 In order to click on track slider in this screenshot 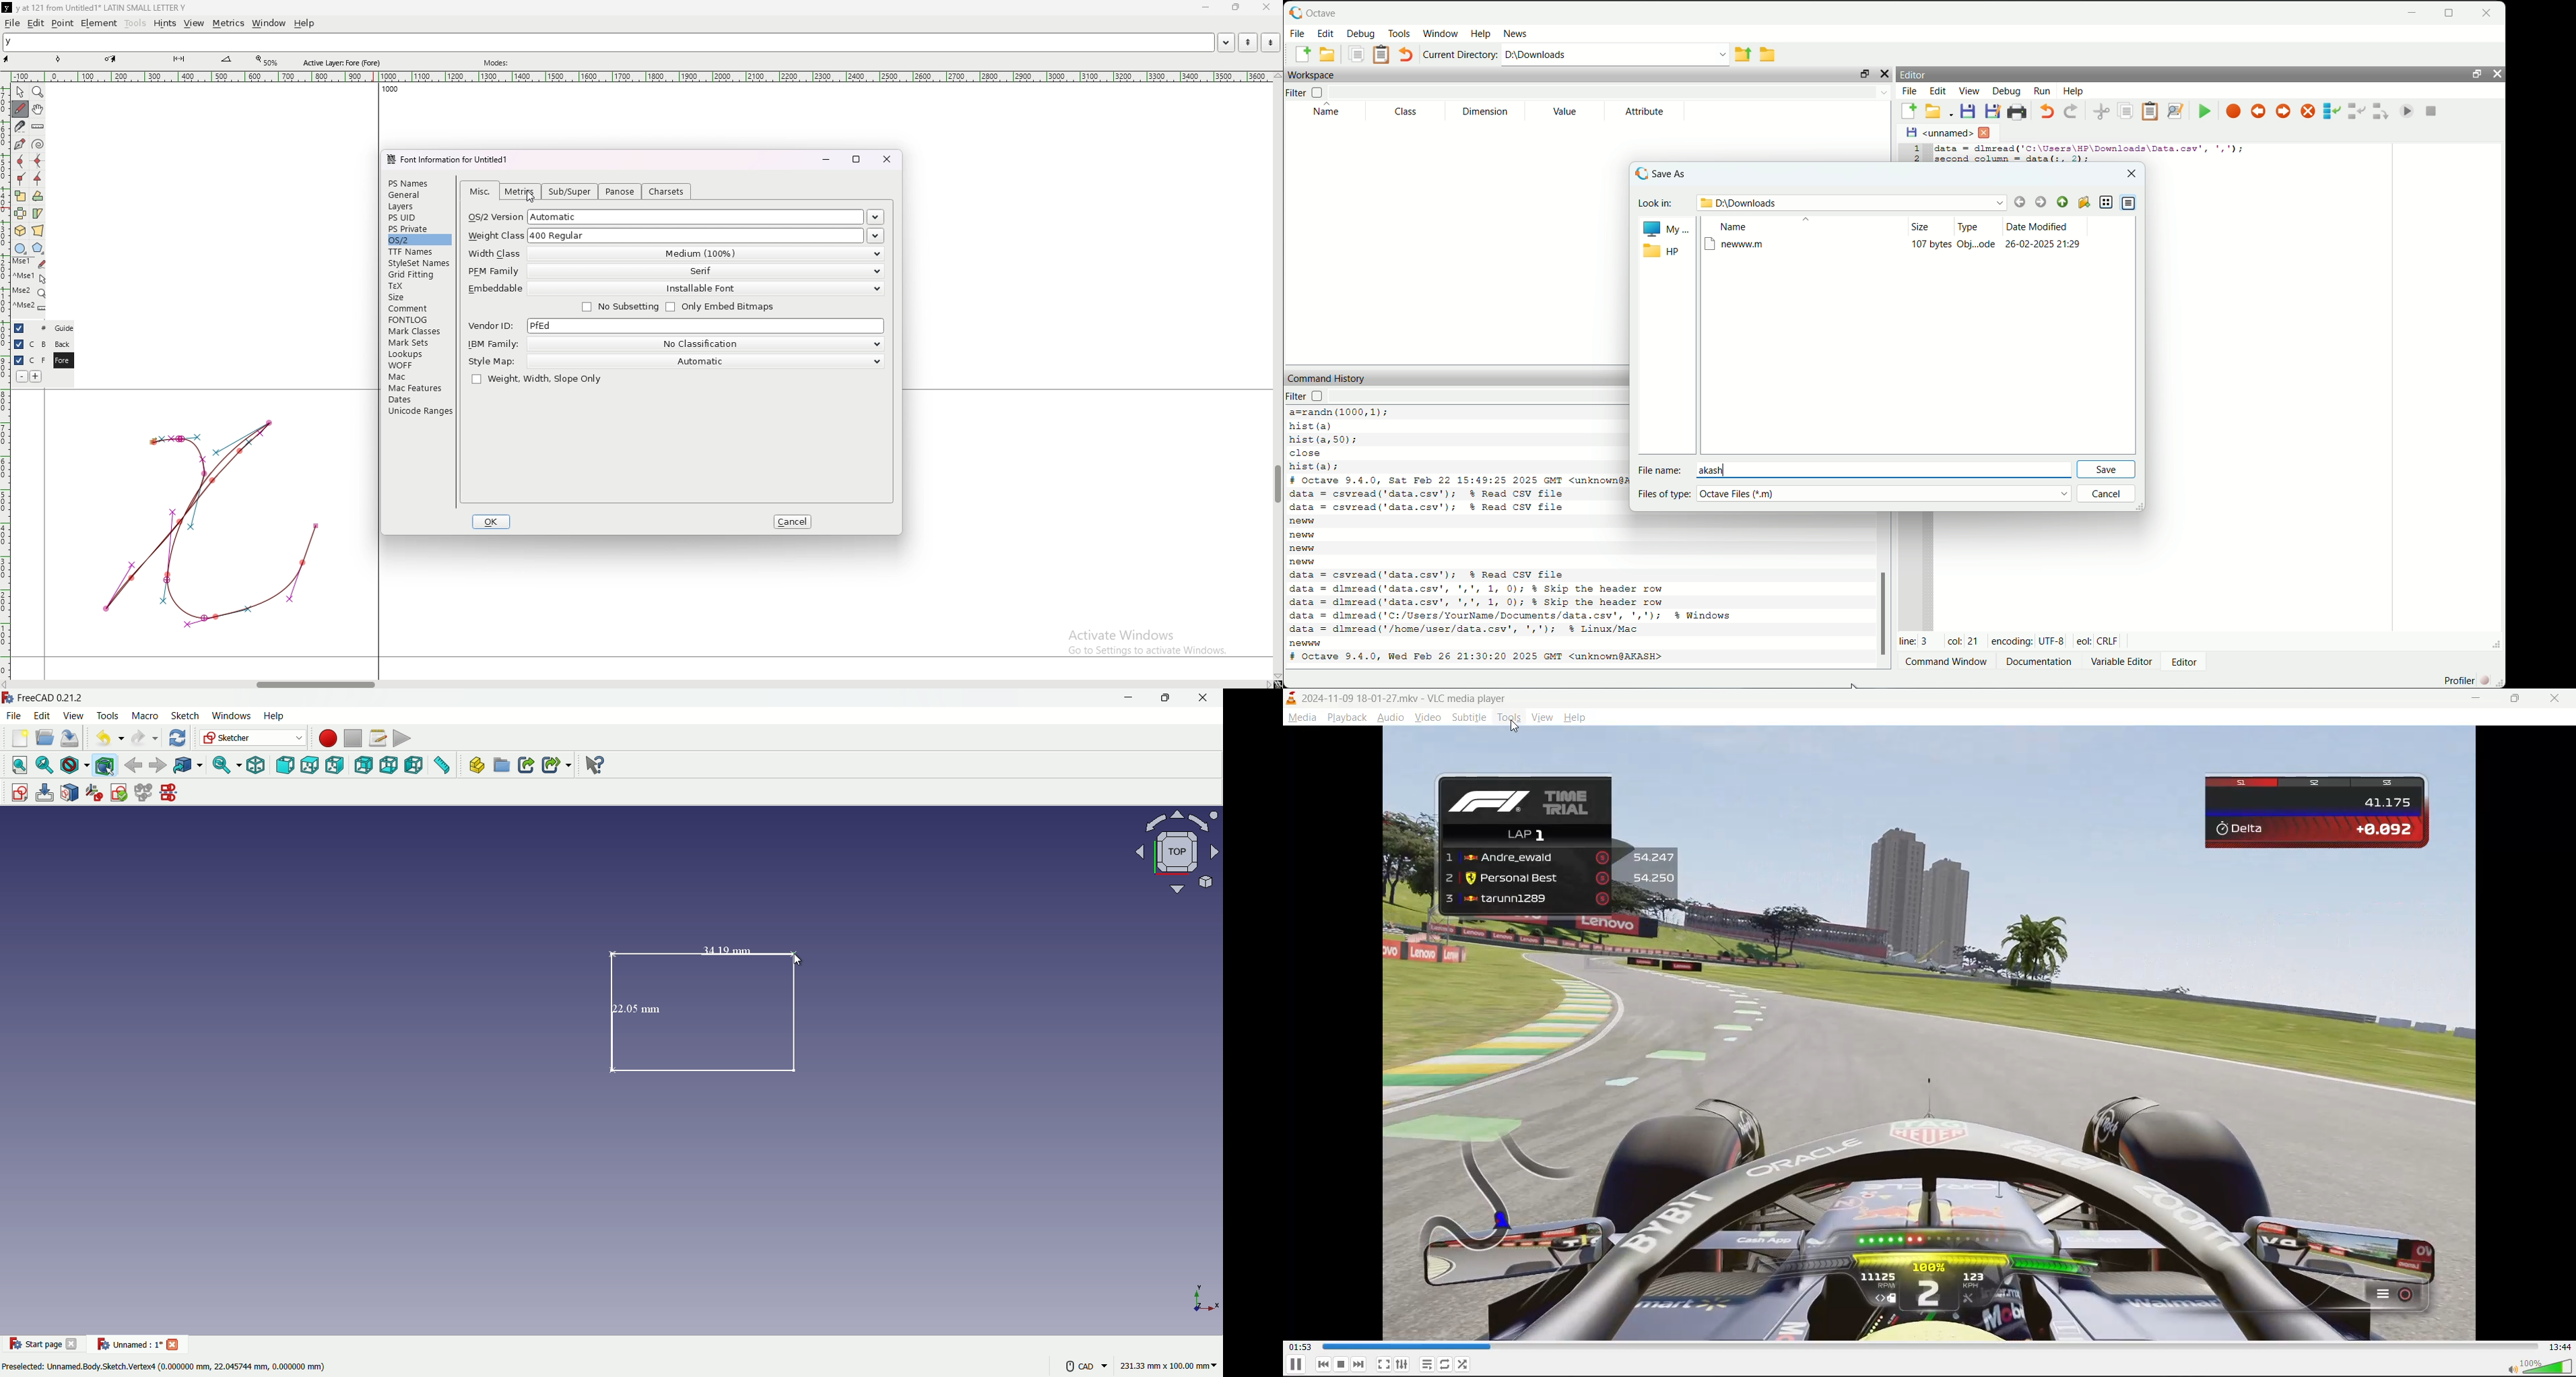, I will do `click(1928, 1346)`.